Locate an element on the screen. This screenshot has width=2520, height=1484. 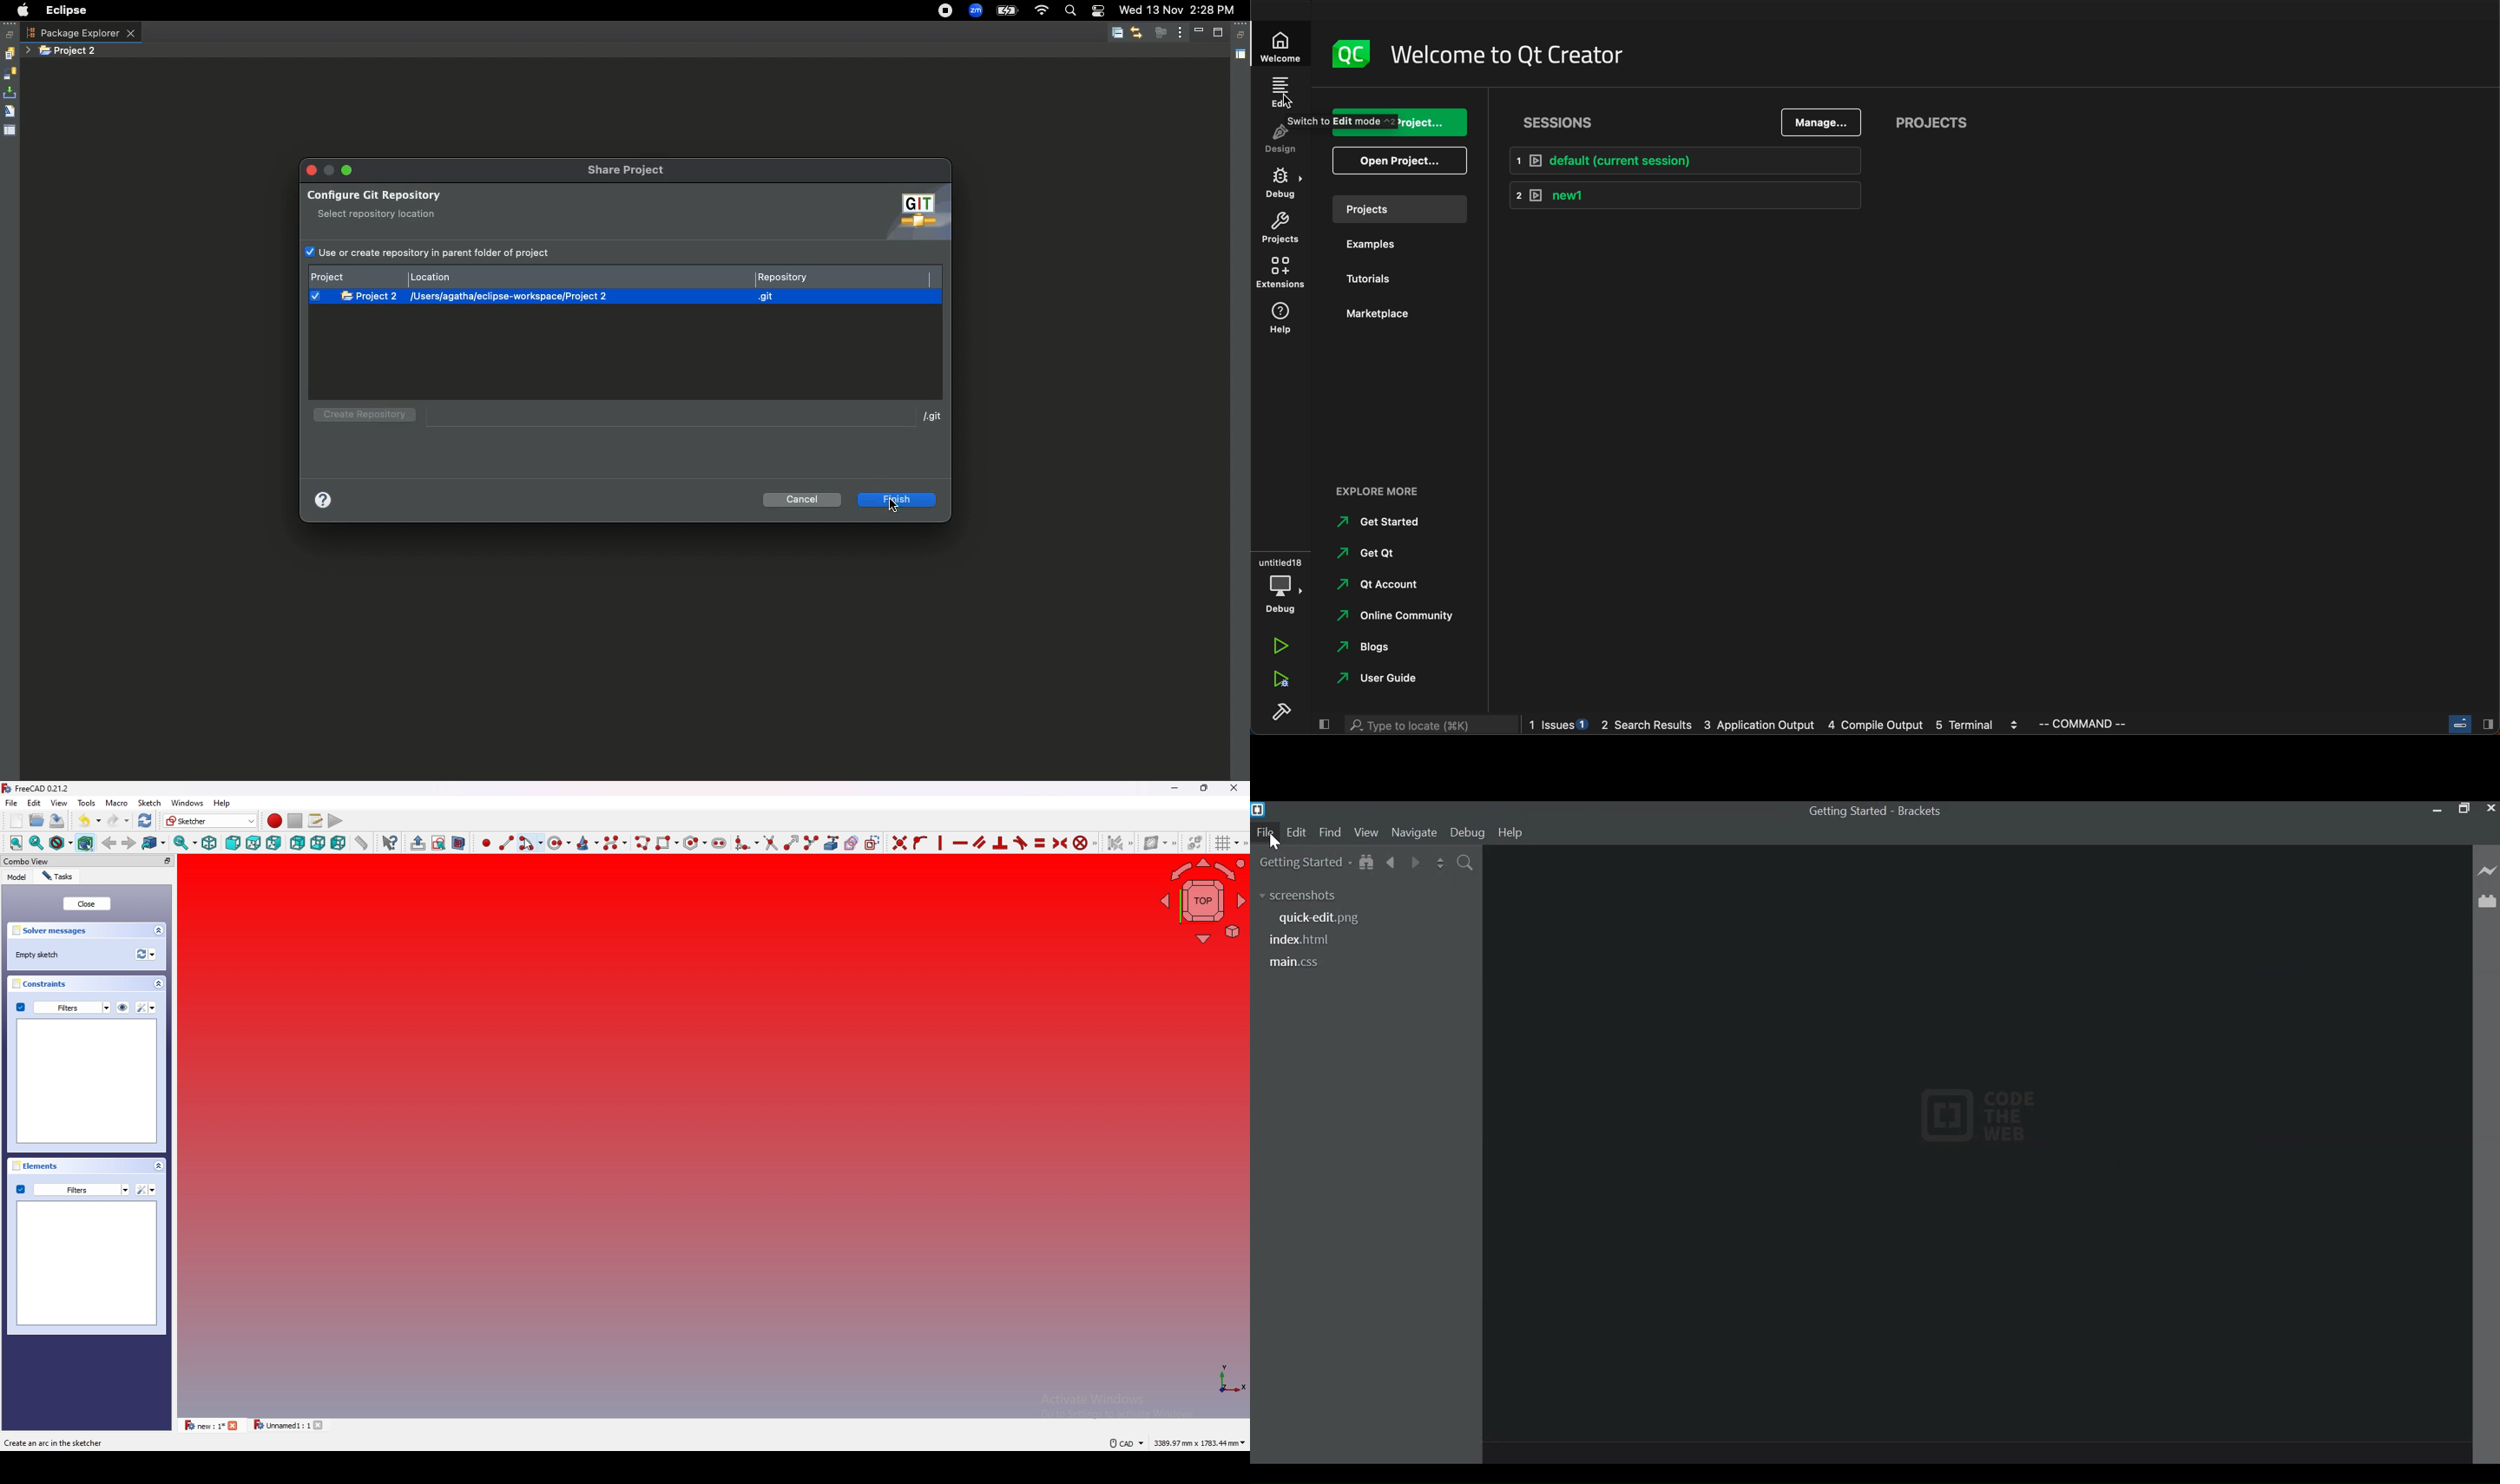
split edge is located at coordinates (810, 842).